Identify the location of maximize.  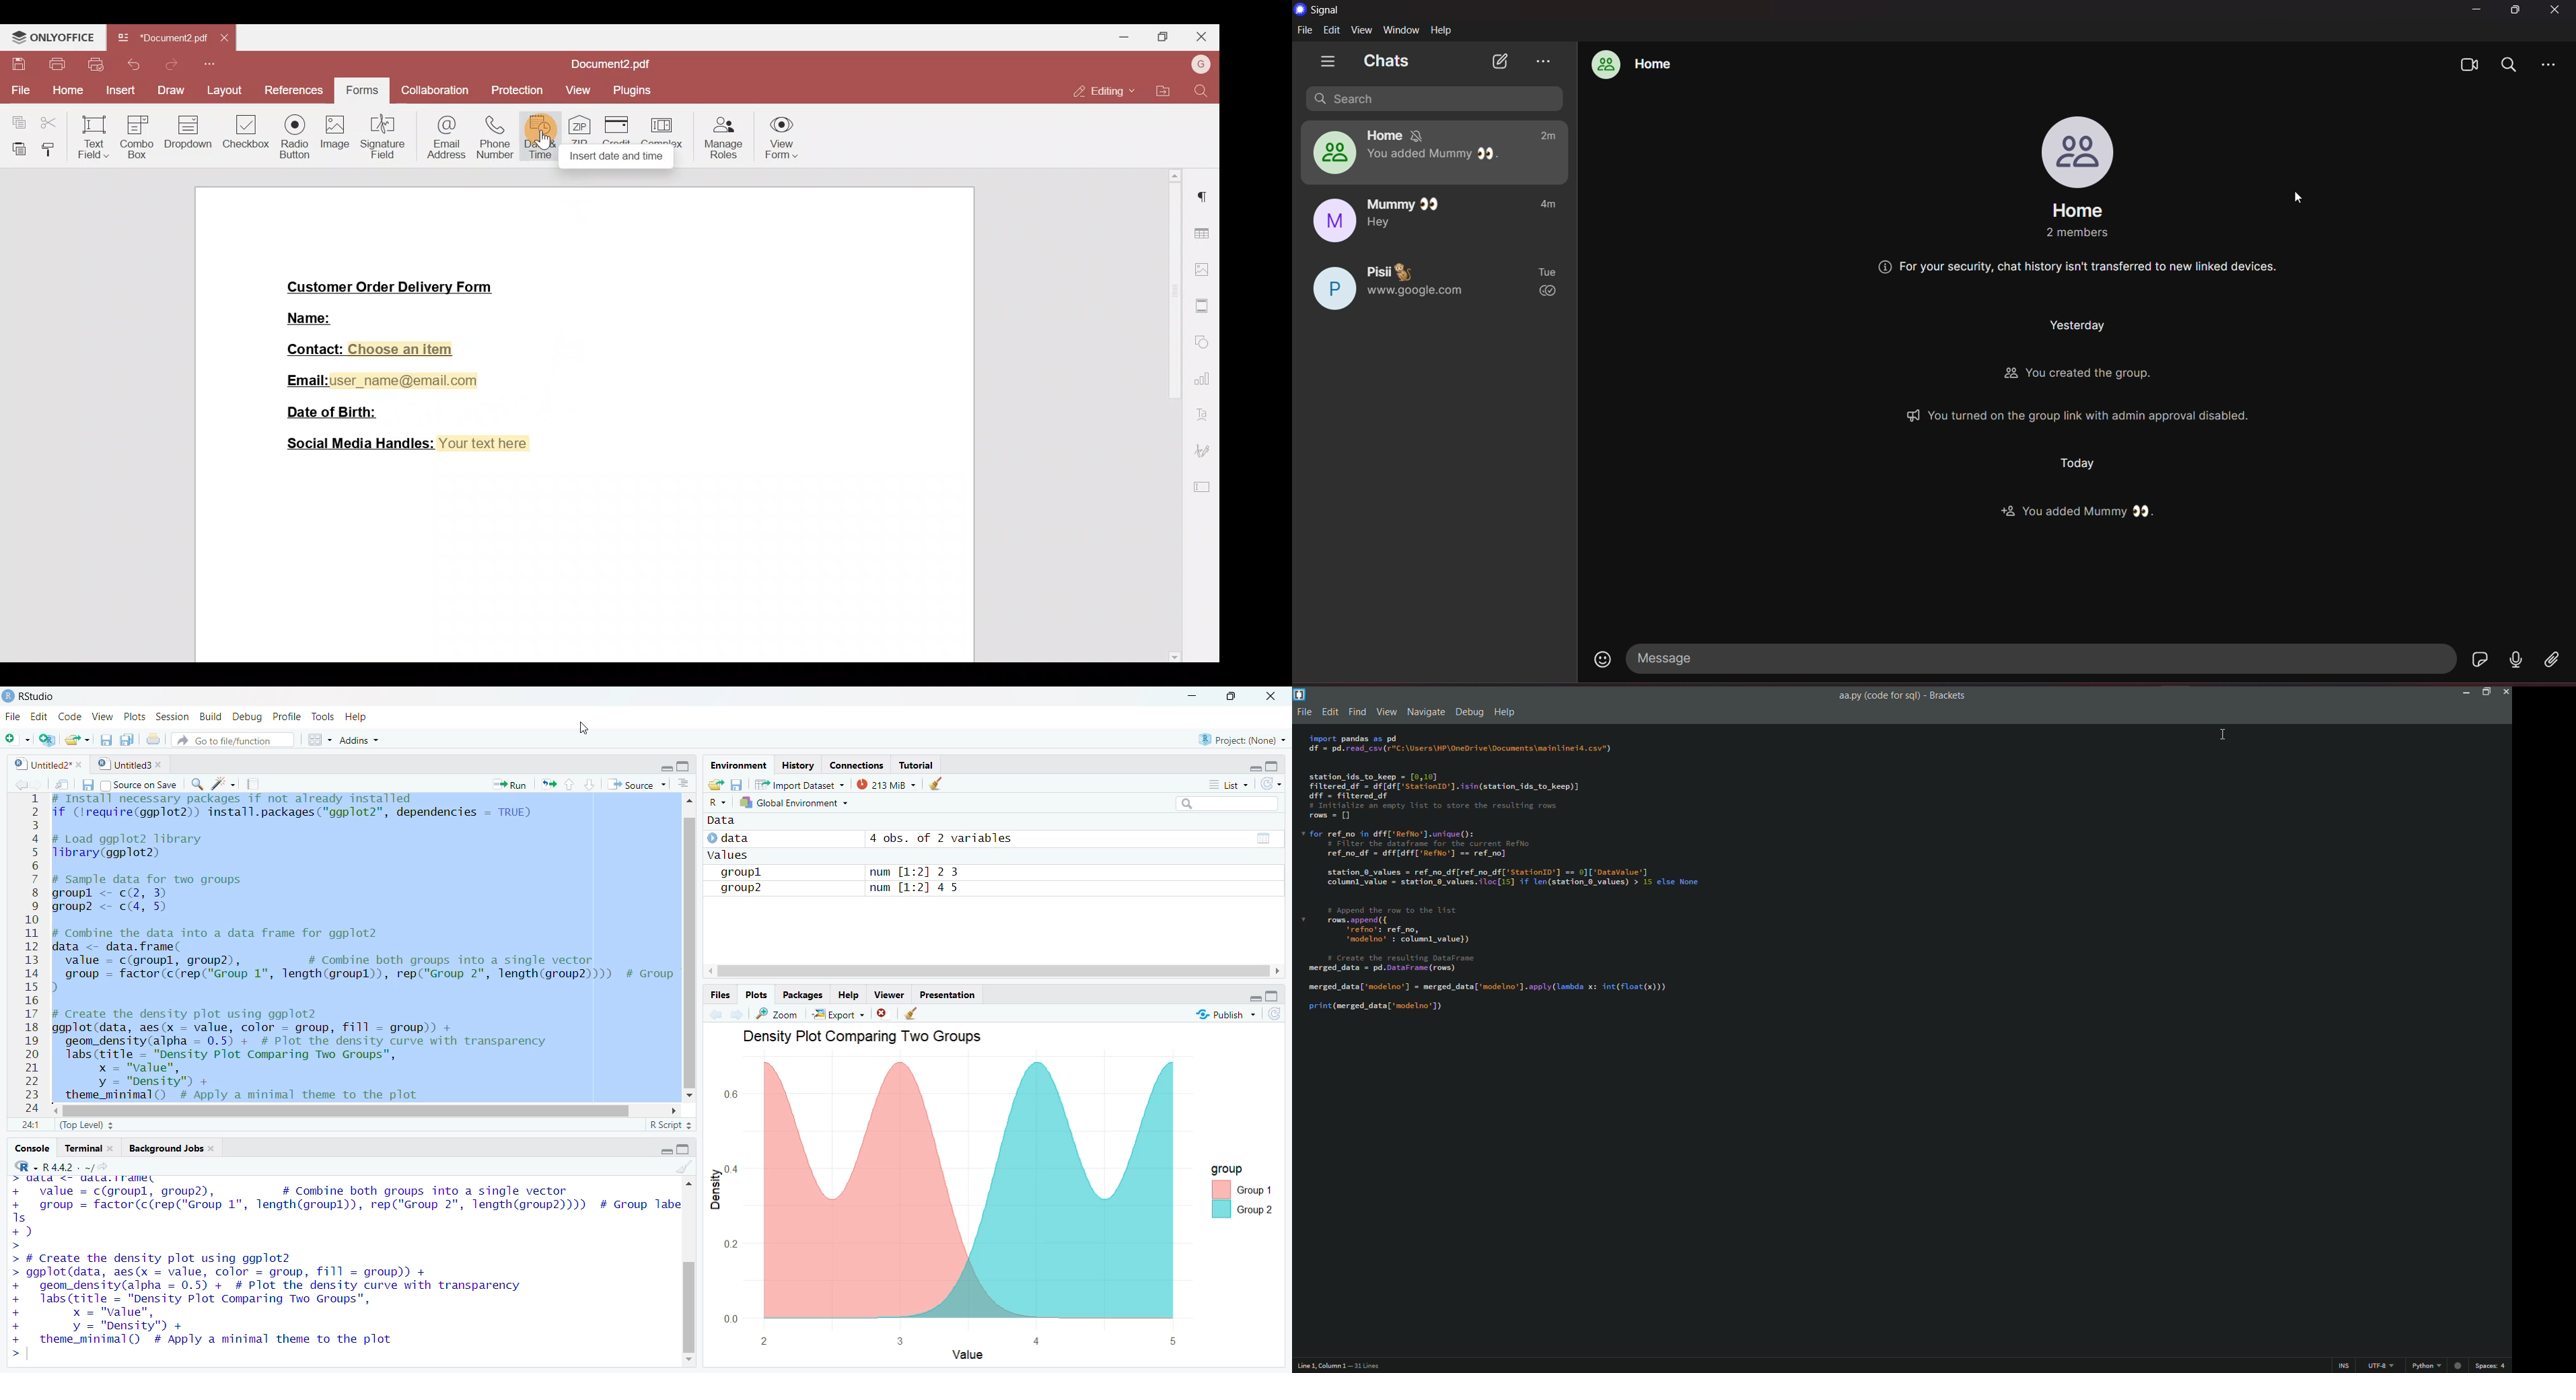
(686, 769).